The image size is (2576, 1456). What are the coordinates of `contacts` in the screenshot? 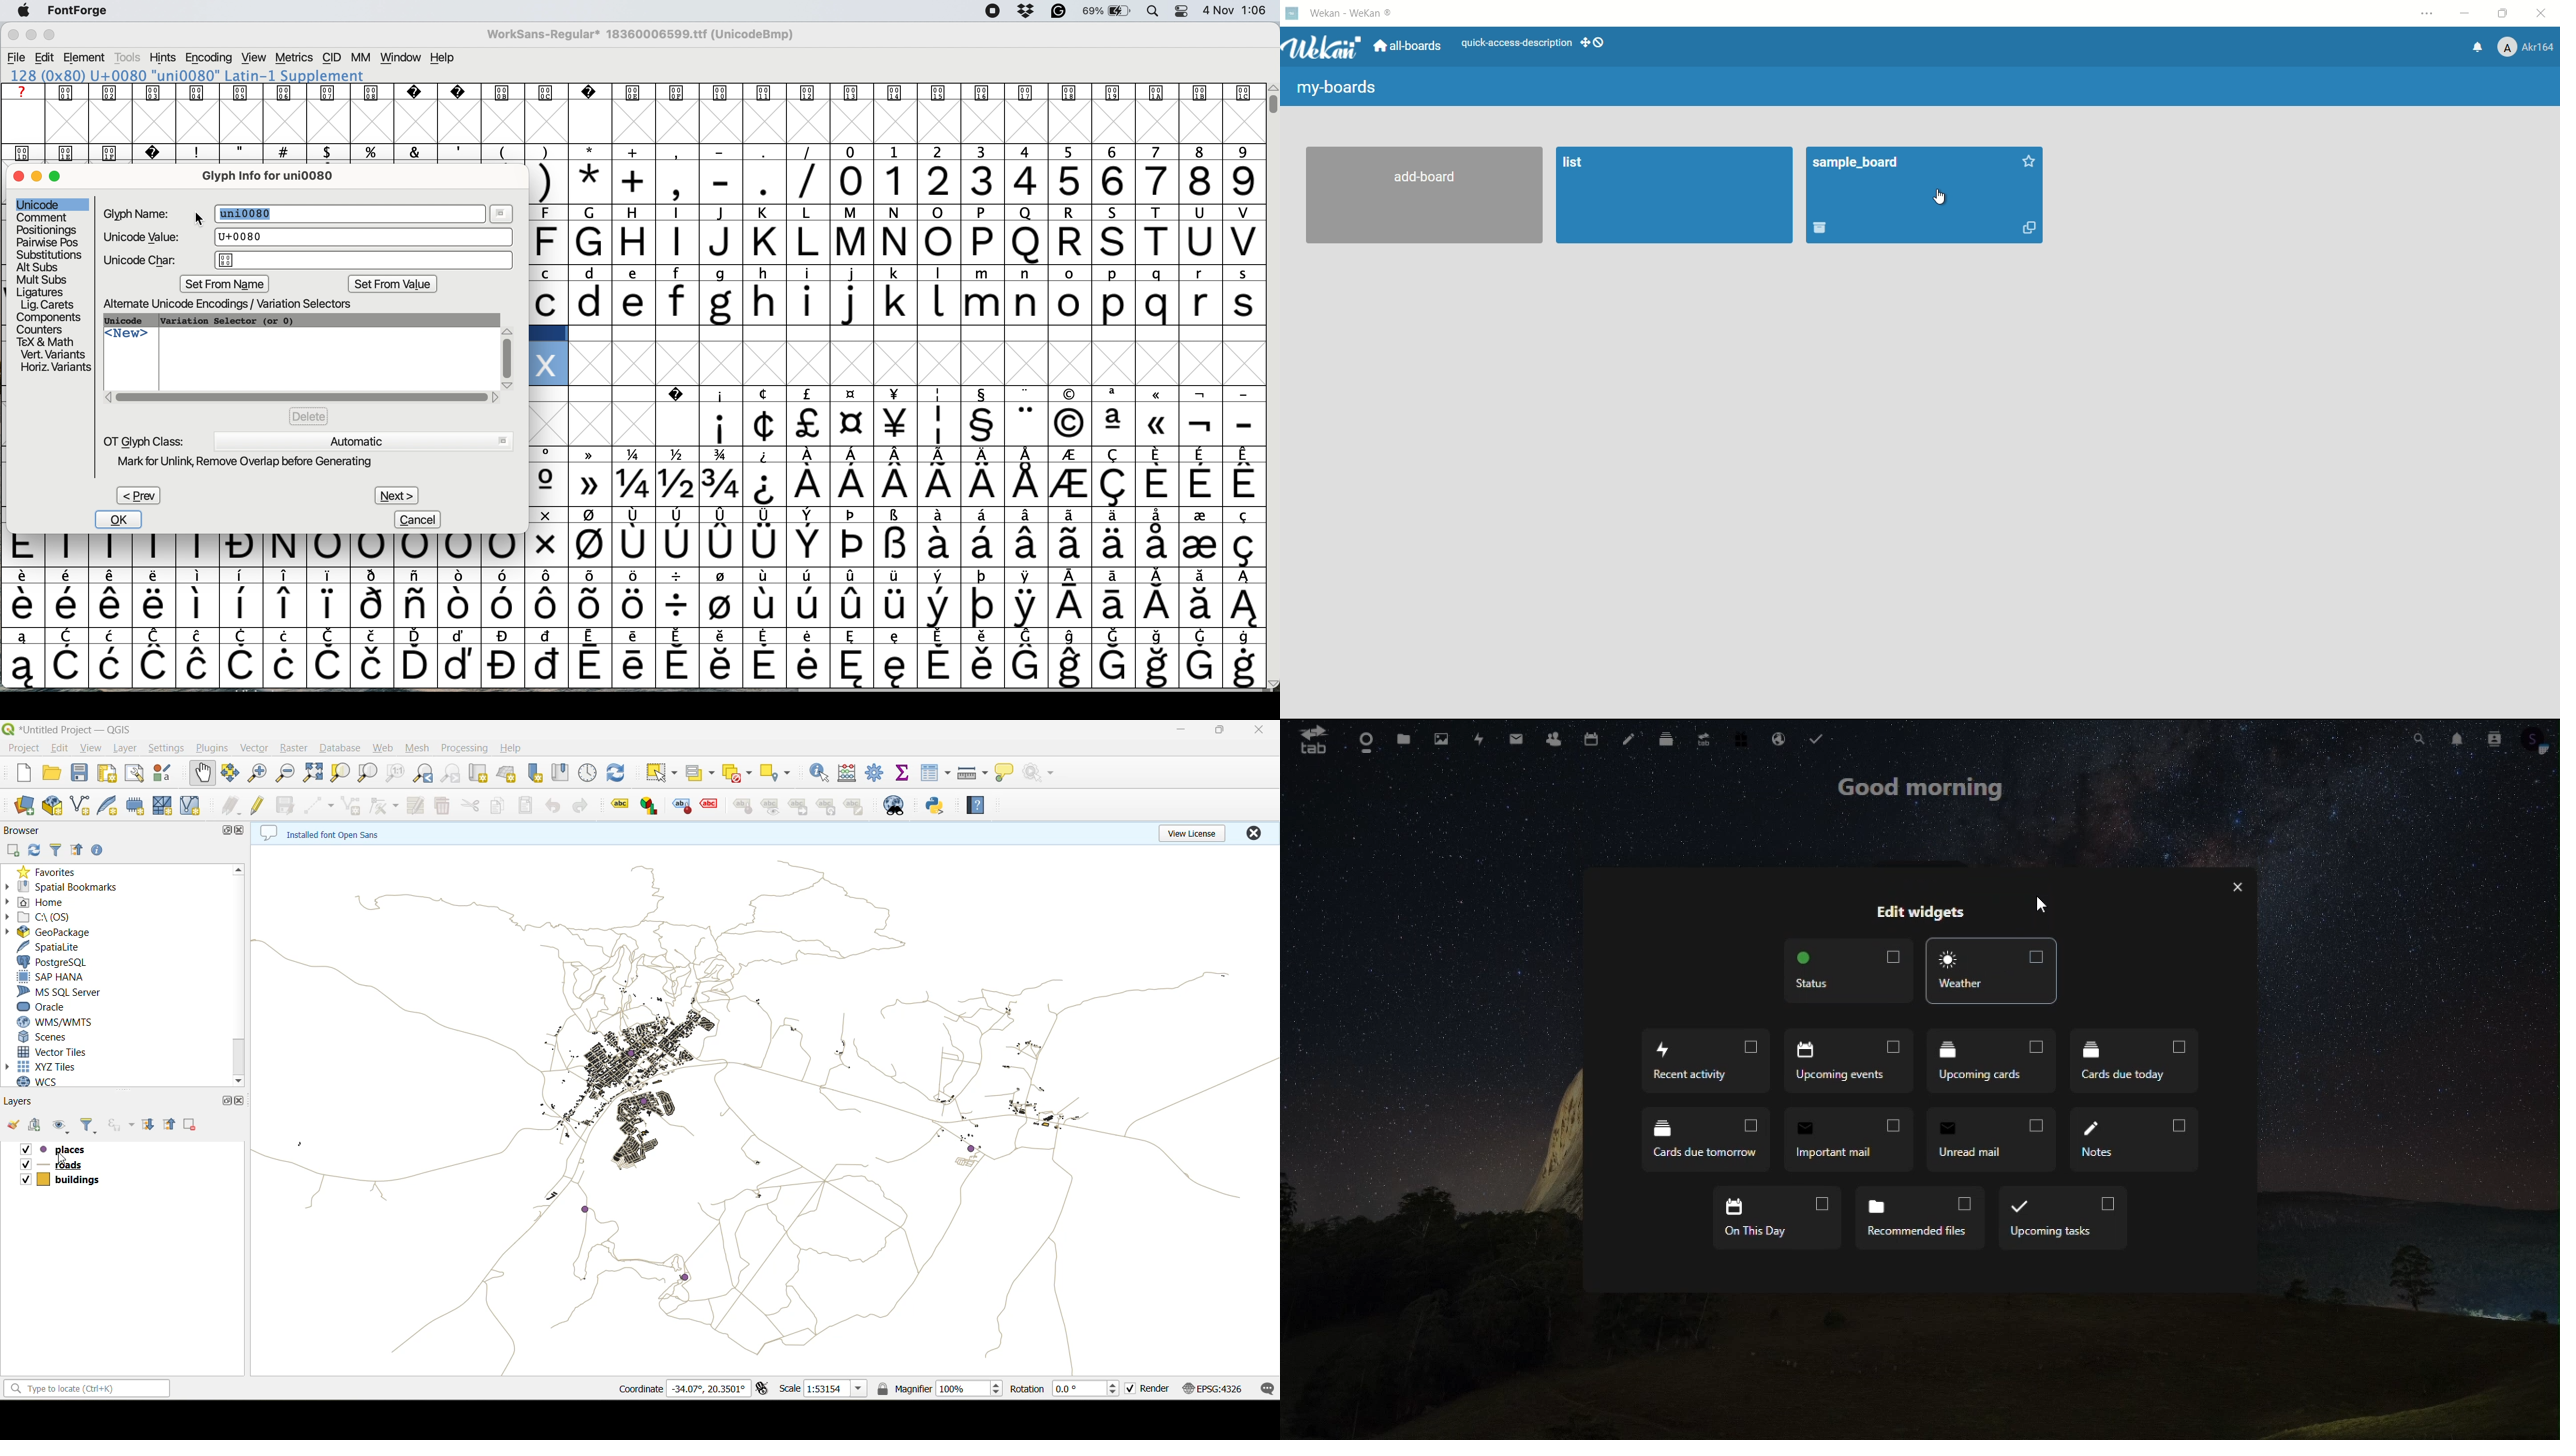 It's located at (1555, 741).